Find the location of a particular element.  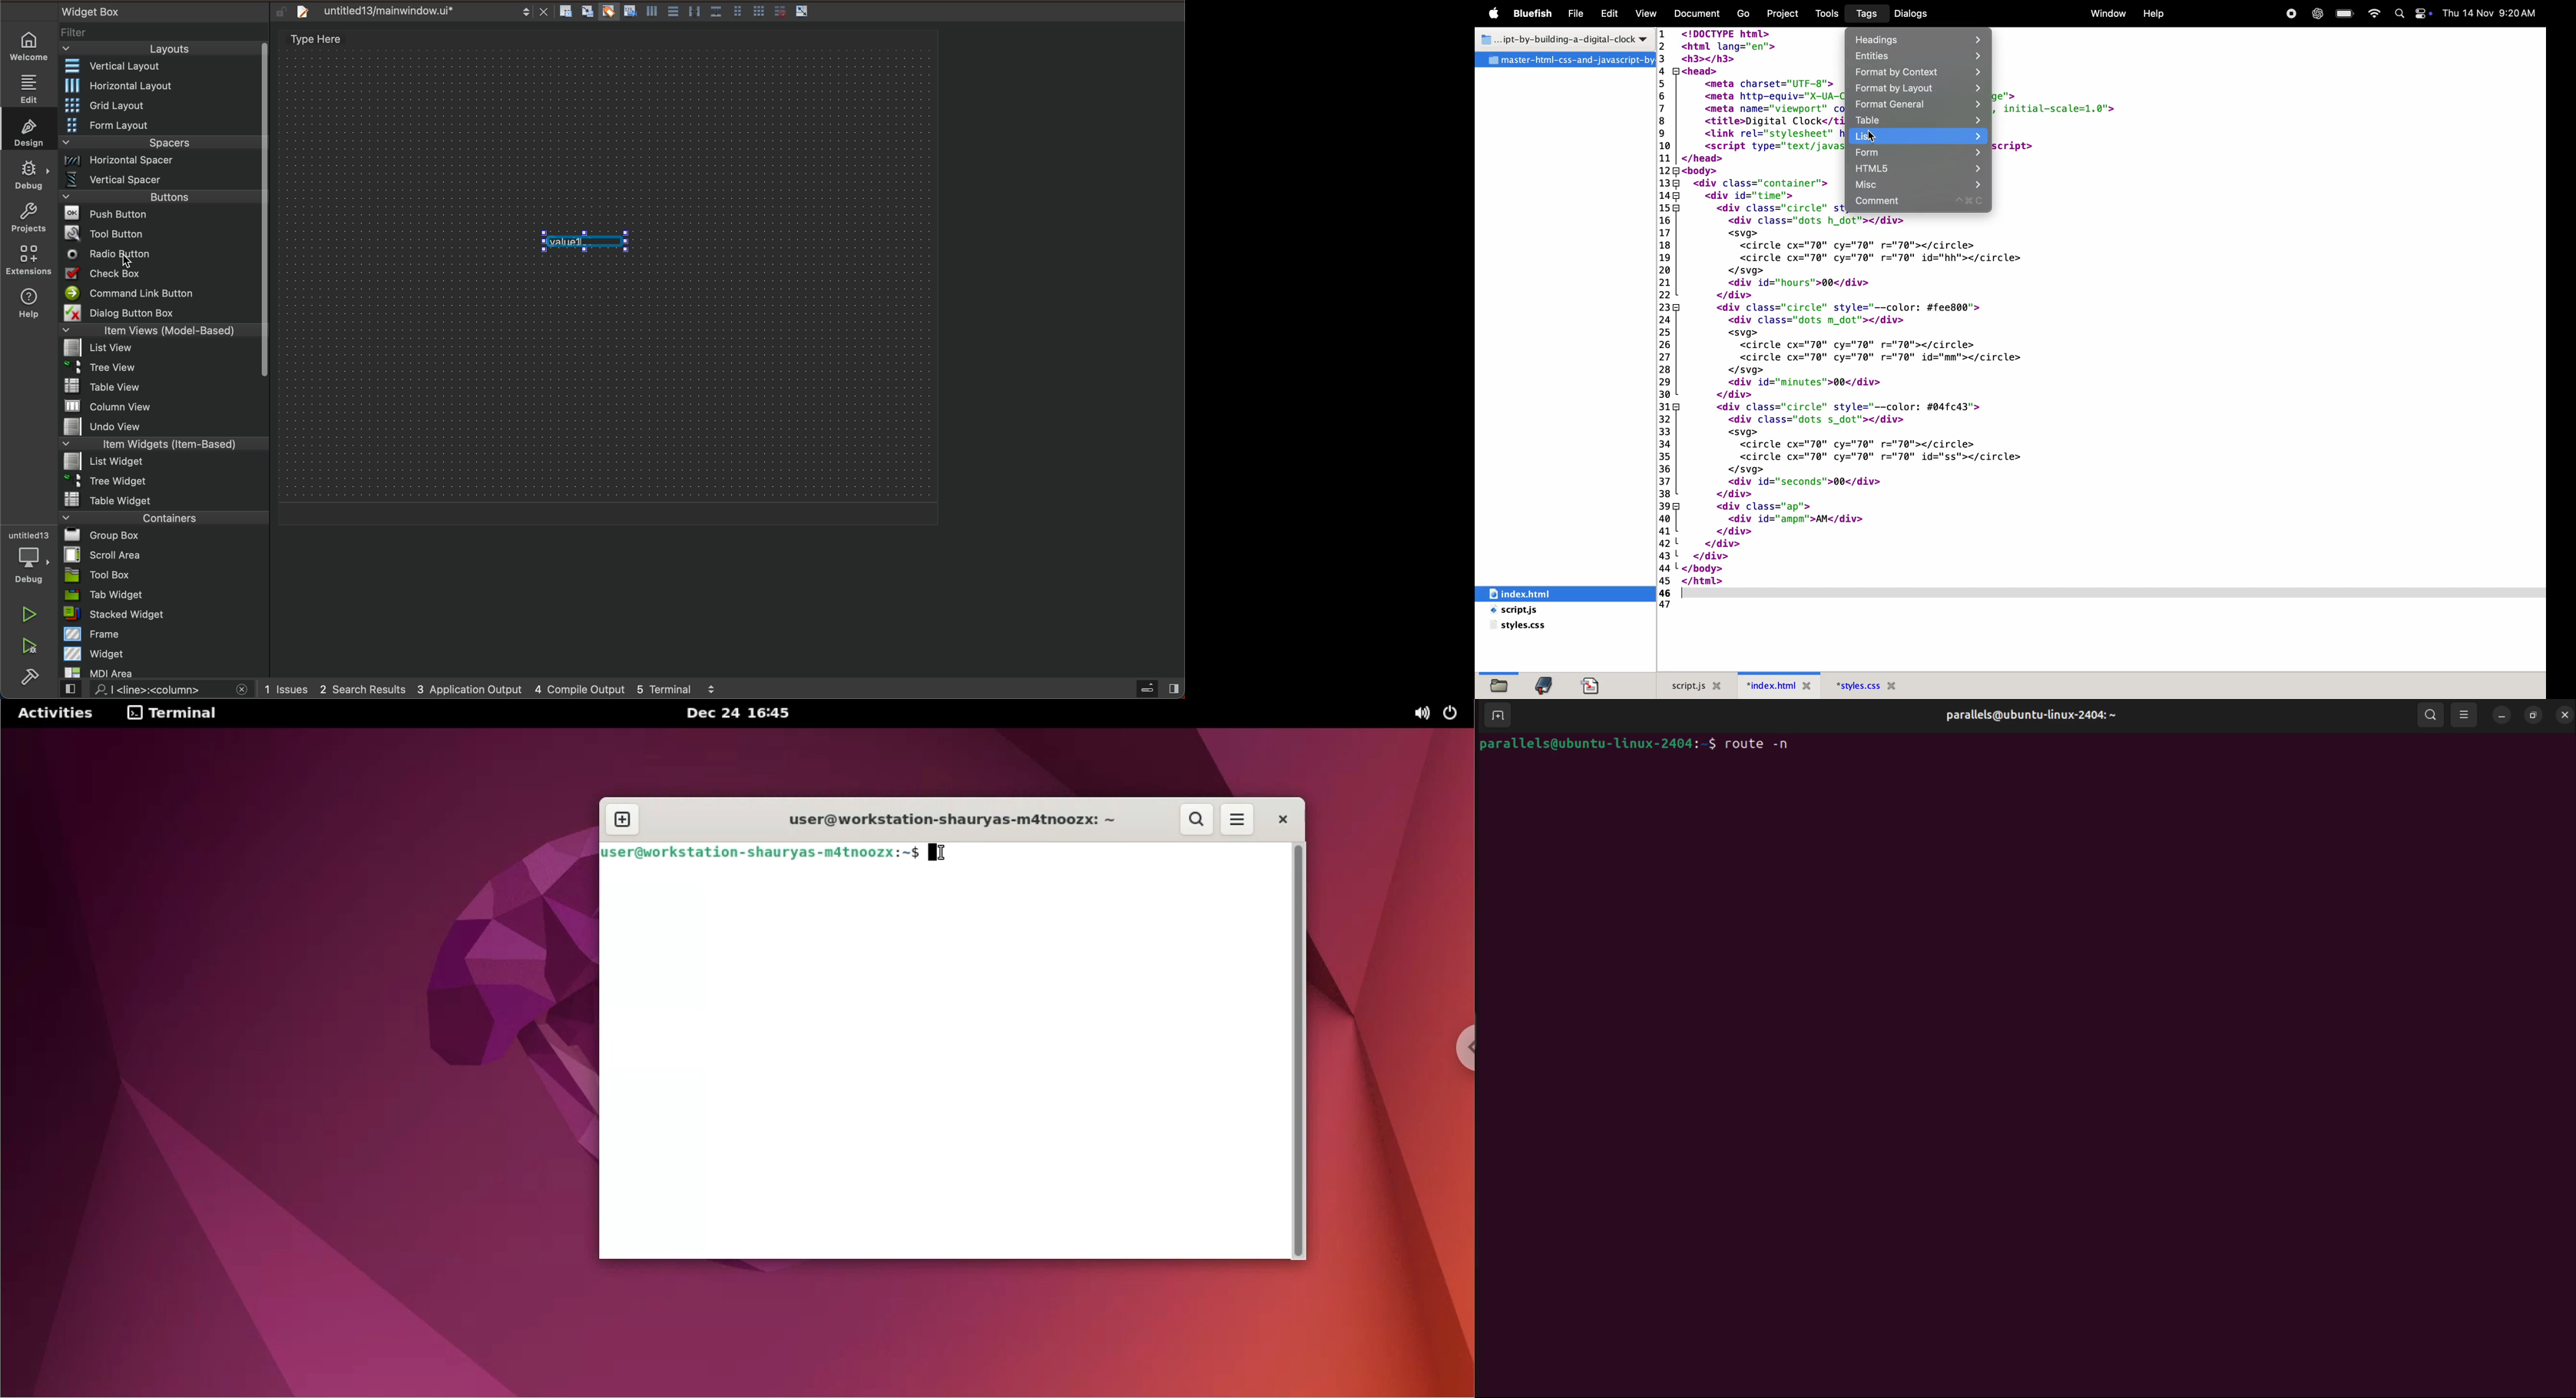

format genaral is located at coordinates (1918, 104).